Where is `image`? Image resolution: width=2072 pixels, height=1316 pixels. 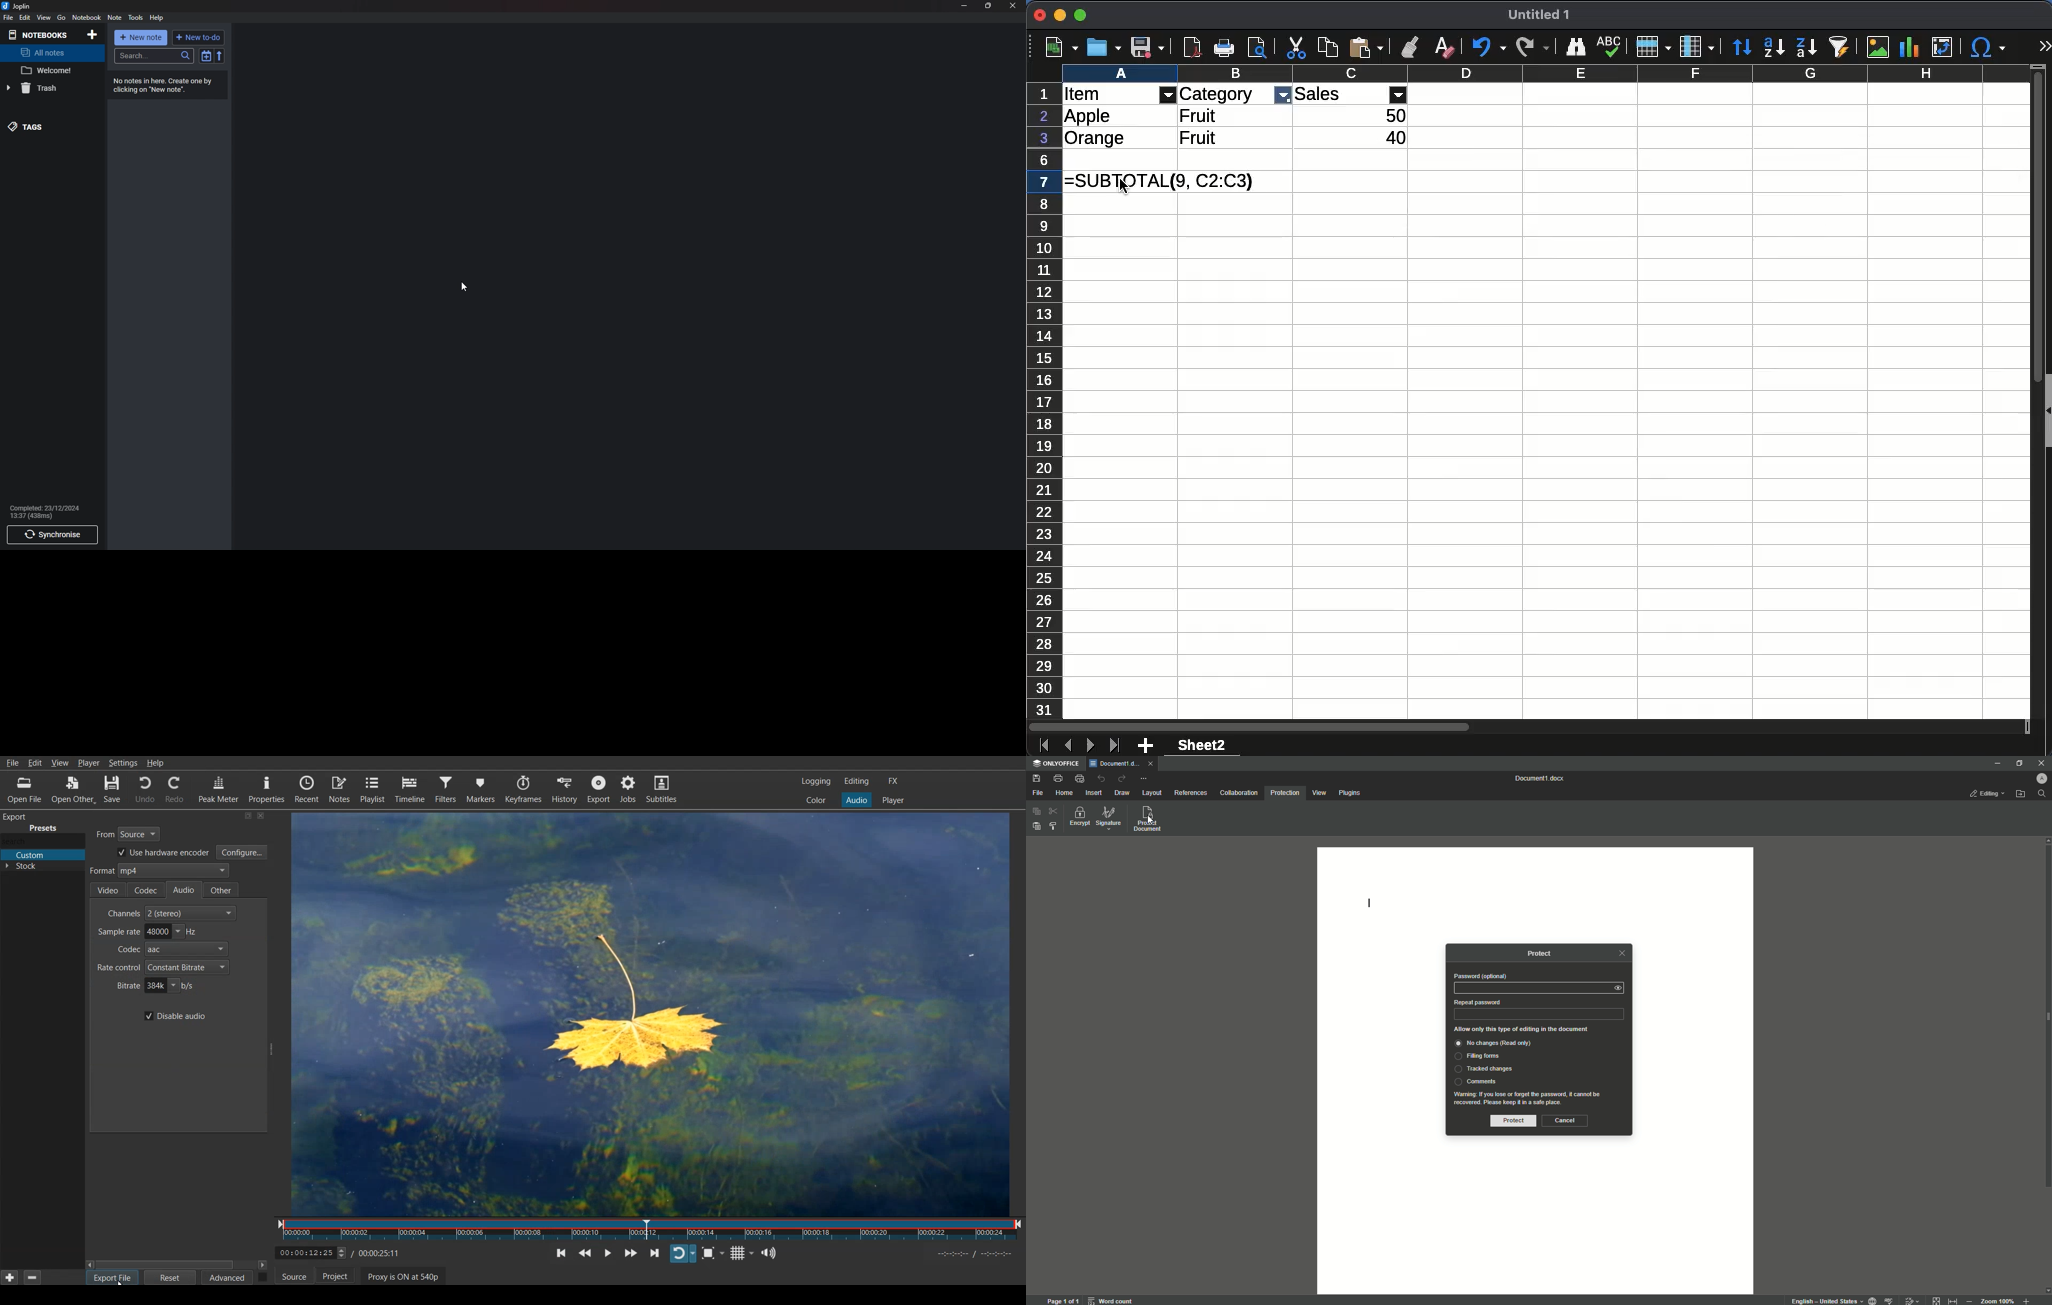
image is located at coordinates (1879, 46).